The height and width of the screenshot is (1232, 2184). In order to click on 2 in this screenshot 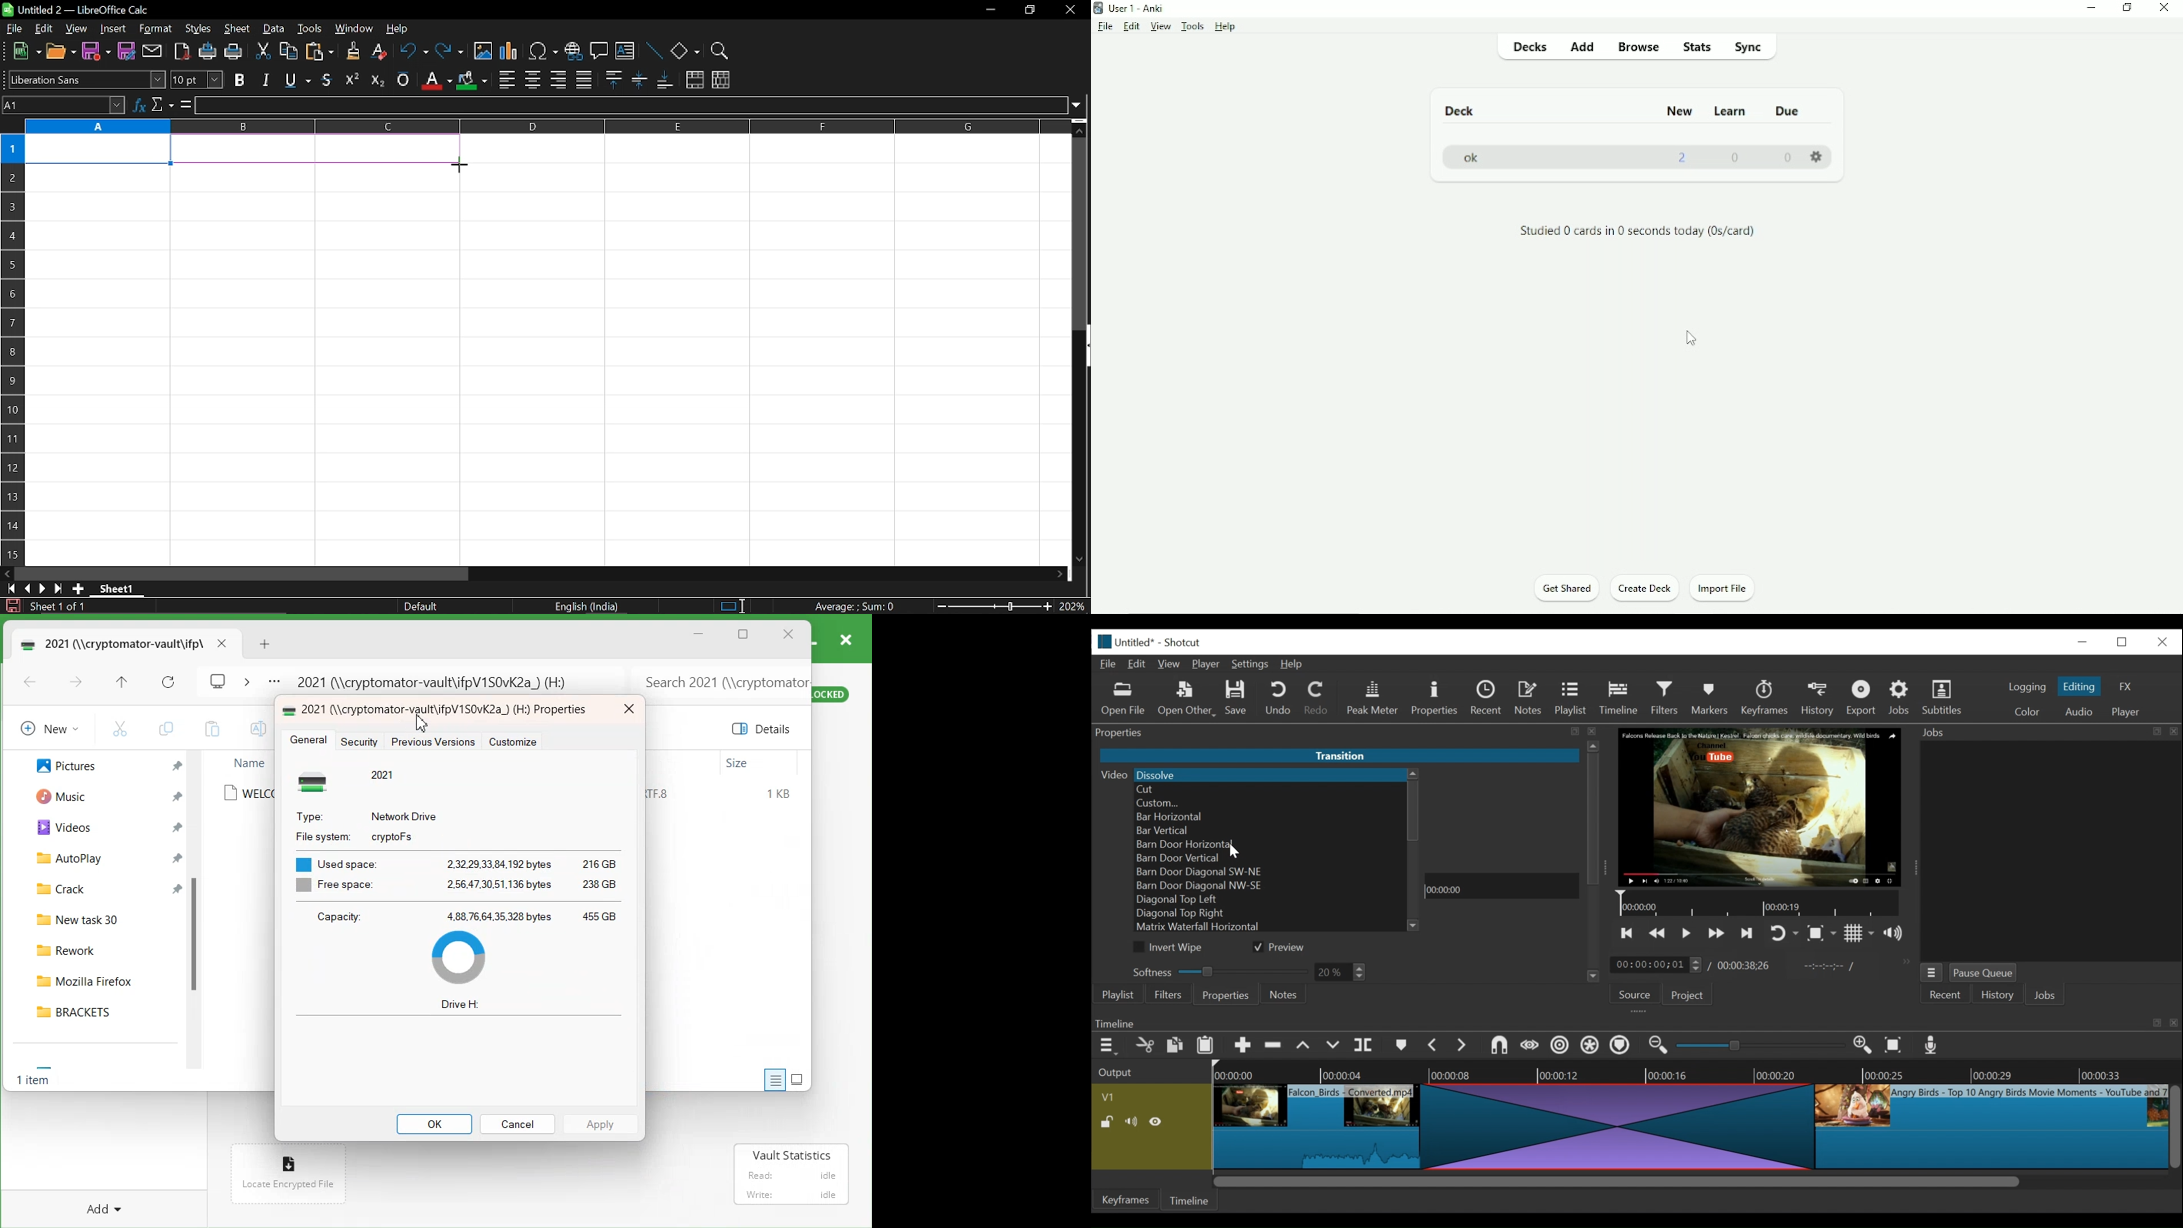, I will do `click(1683, 158)`.